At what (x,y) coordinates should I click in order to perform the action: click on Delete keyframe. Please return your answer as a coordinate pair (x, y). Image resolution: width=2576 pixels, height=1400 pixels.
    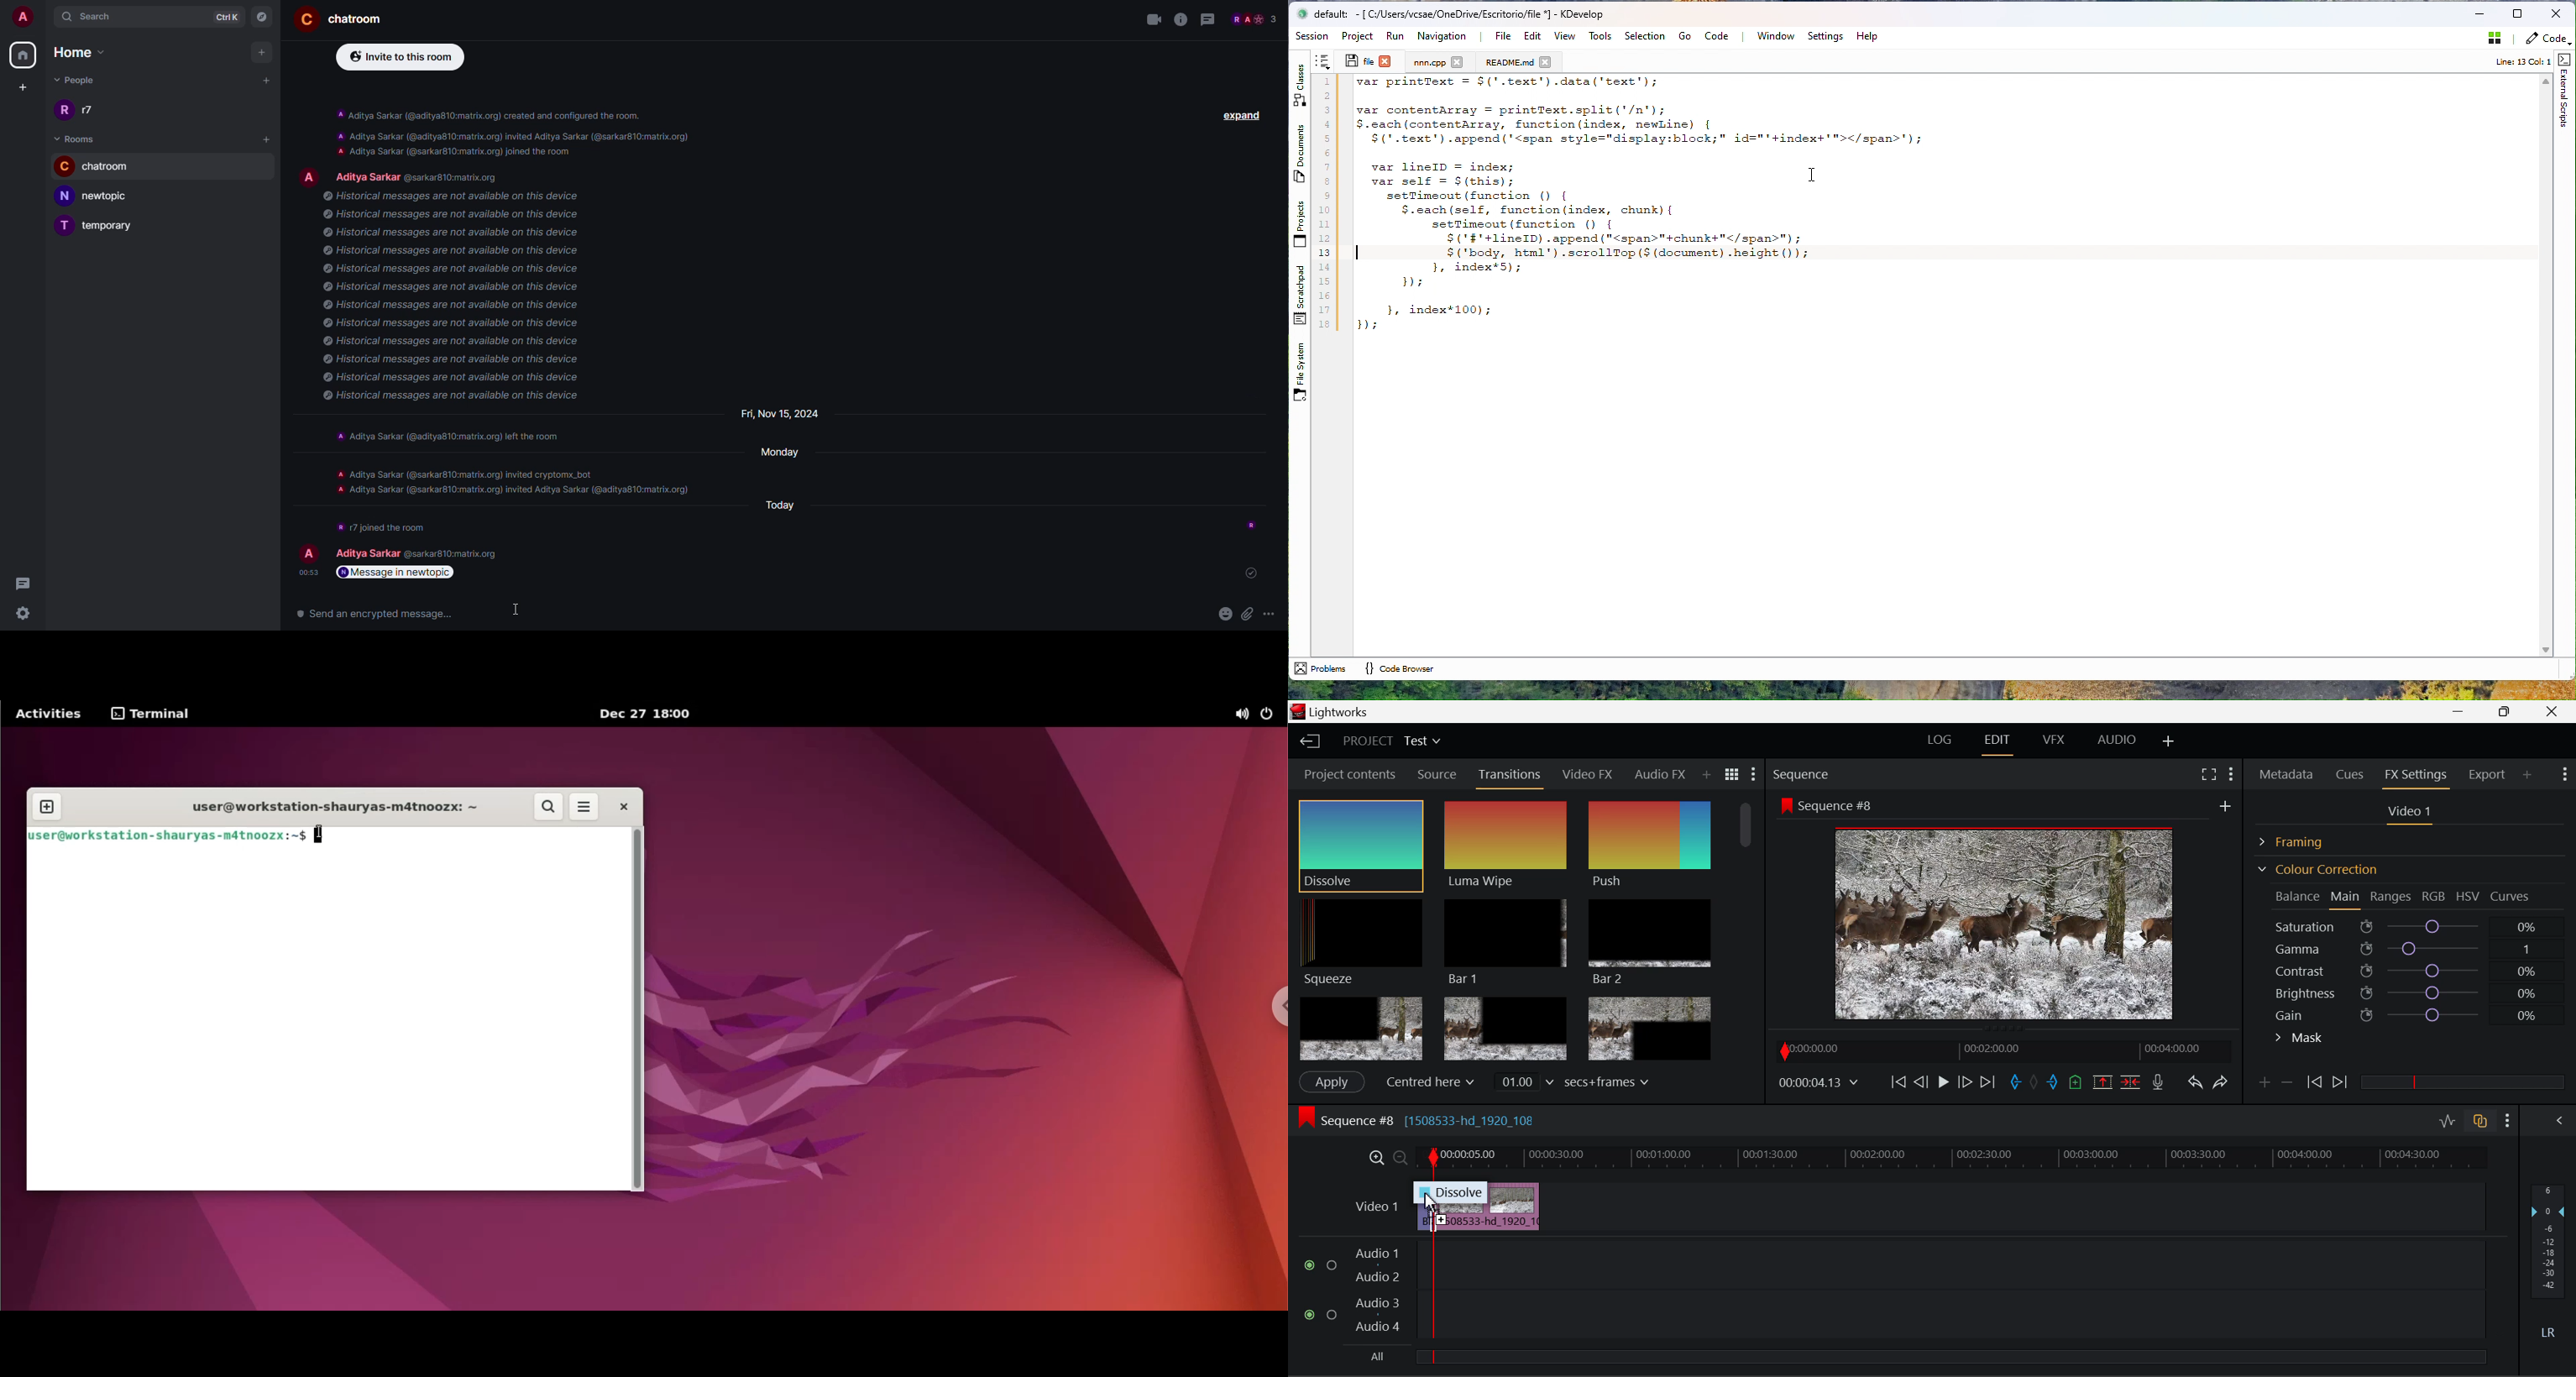
    Looking at the image, I should click on (2287, 1085).